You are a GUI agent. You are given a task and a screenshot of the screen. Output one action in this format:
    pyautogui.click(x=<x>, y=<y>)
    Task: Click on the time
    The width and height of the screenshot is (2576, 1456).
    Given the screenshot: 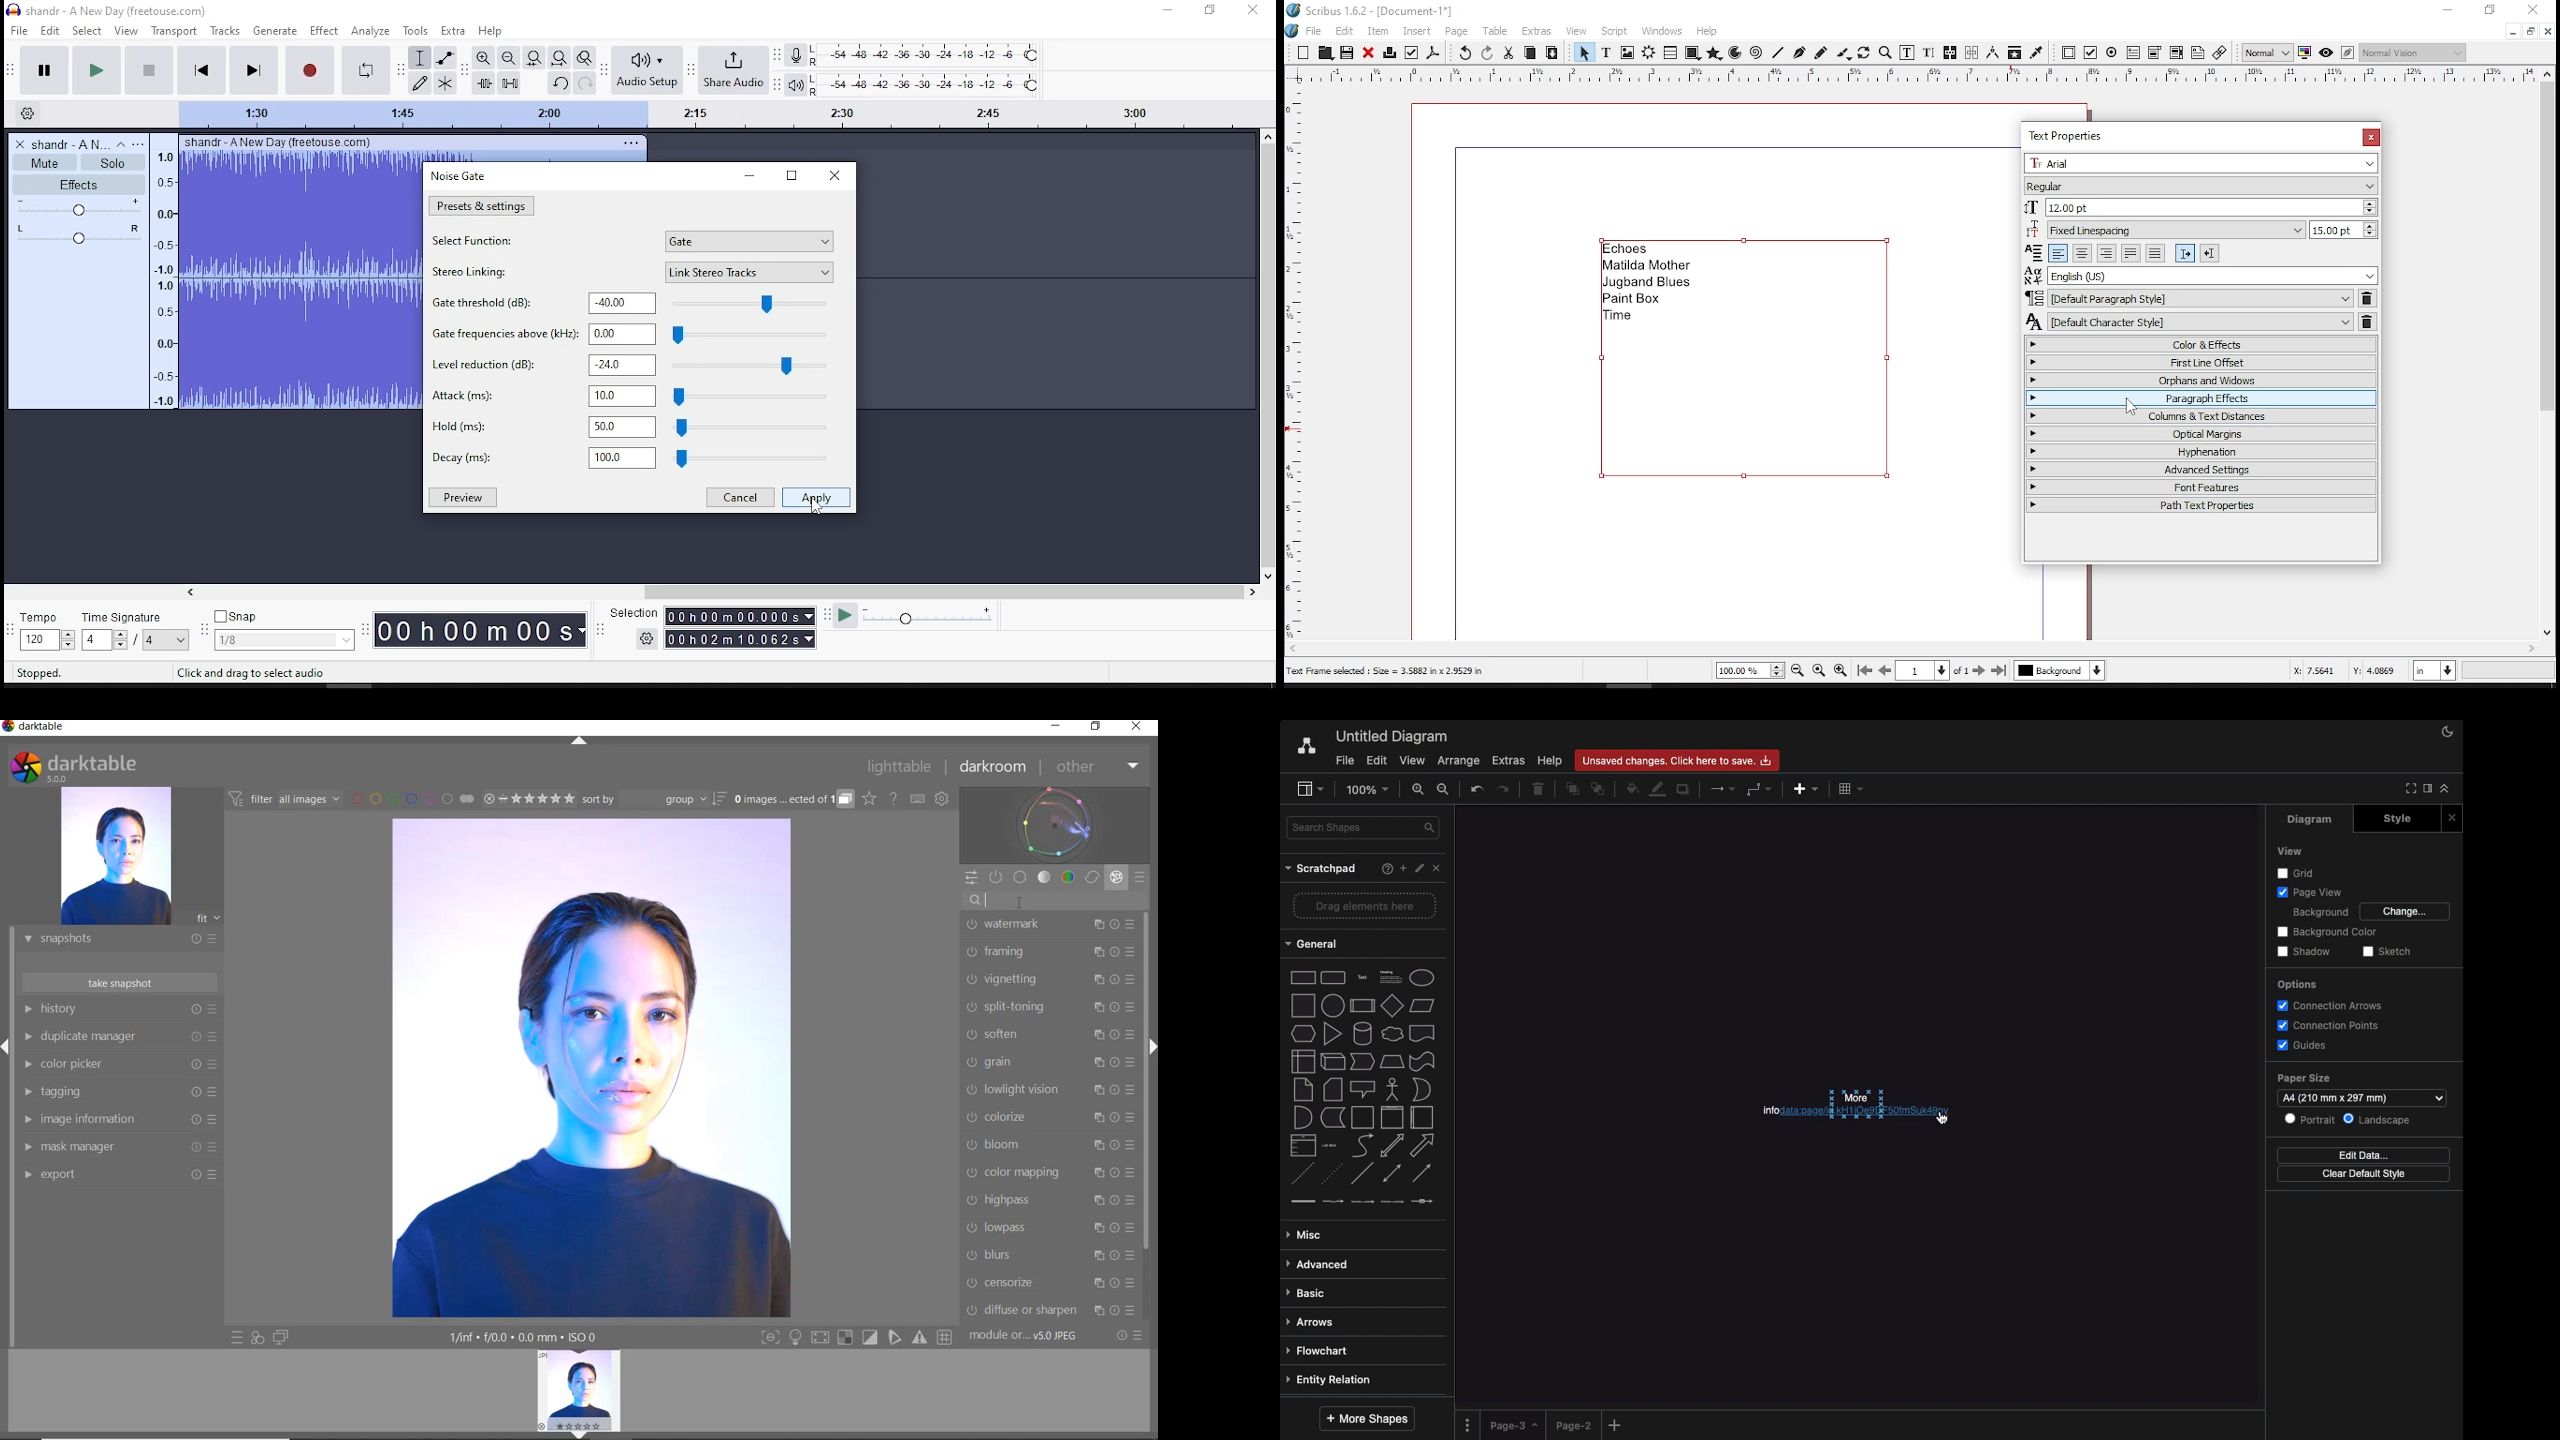 What is the action you would take?
    pyautogui.click(x=1623, y=316)
    